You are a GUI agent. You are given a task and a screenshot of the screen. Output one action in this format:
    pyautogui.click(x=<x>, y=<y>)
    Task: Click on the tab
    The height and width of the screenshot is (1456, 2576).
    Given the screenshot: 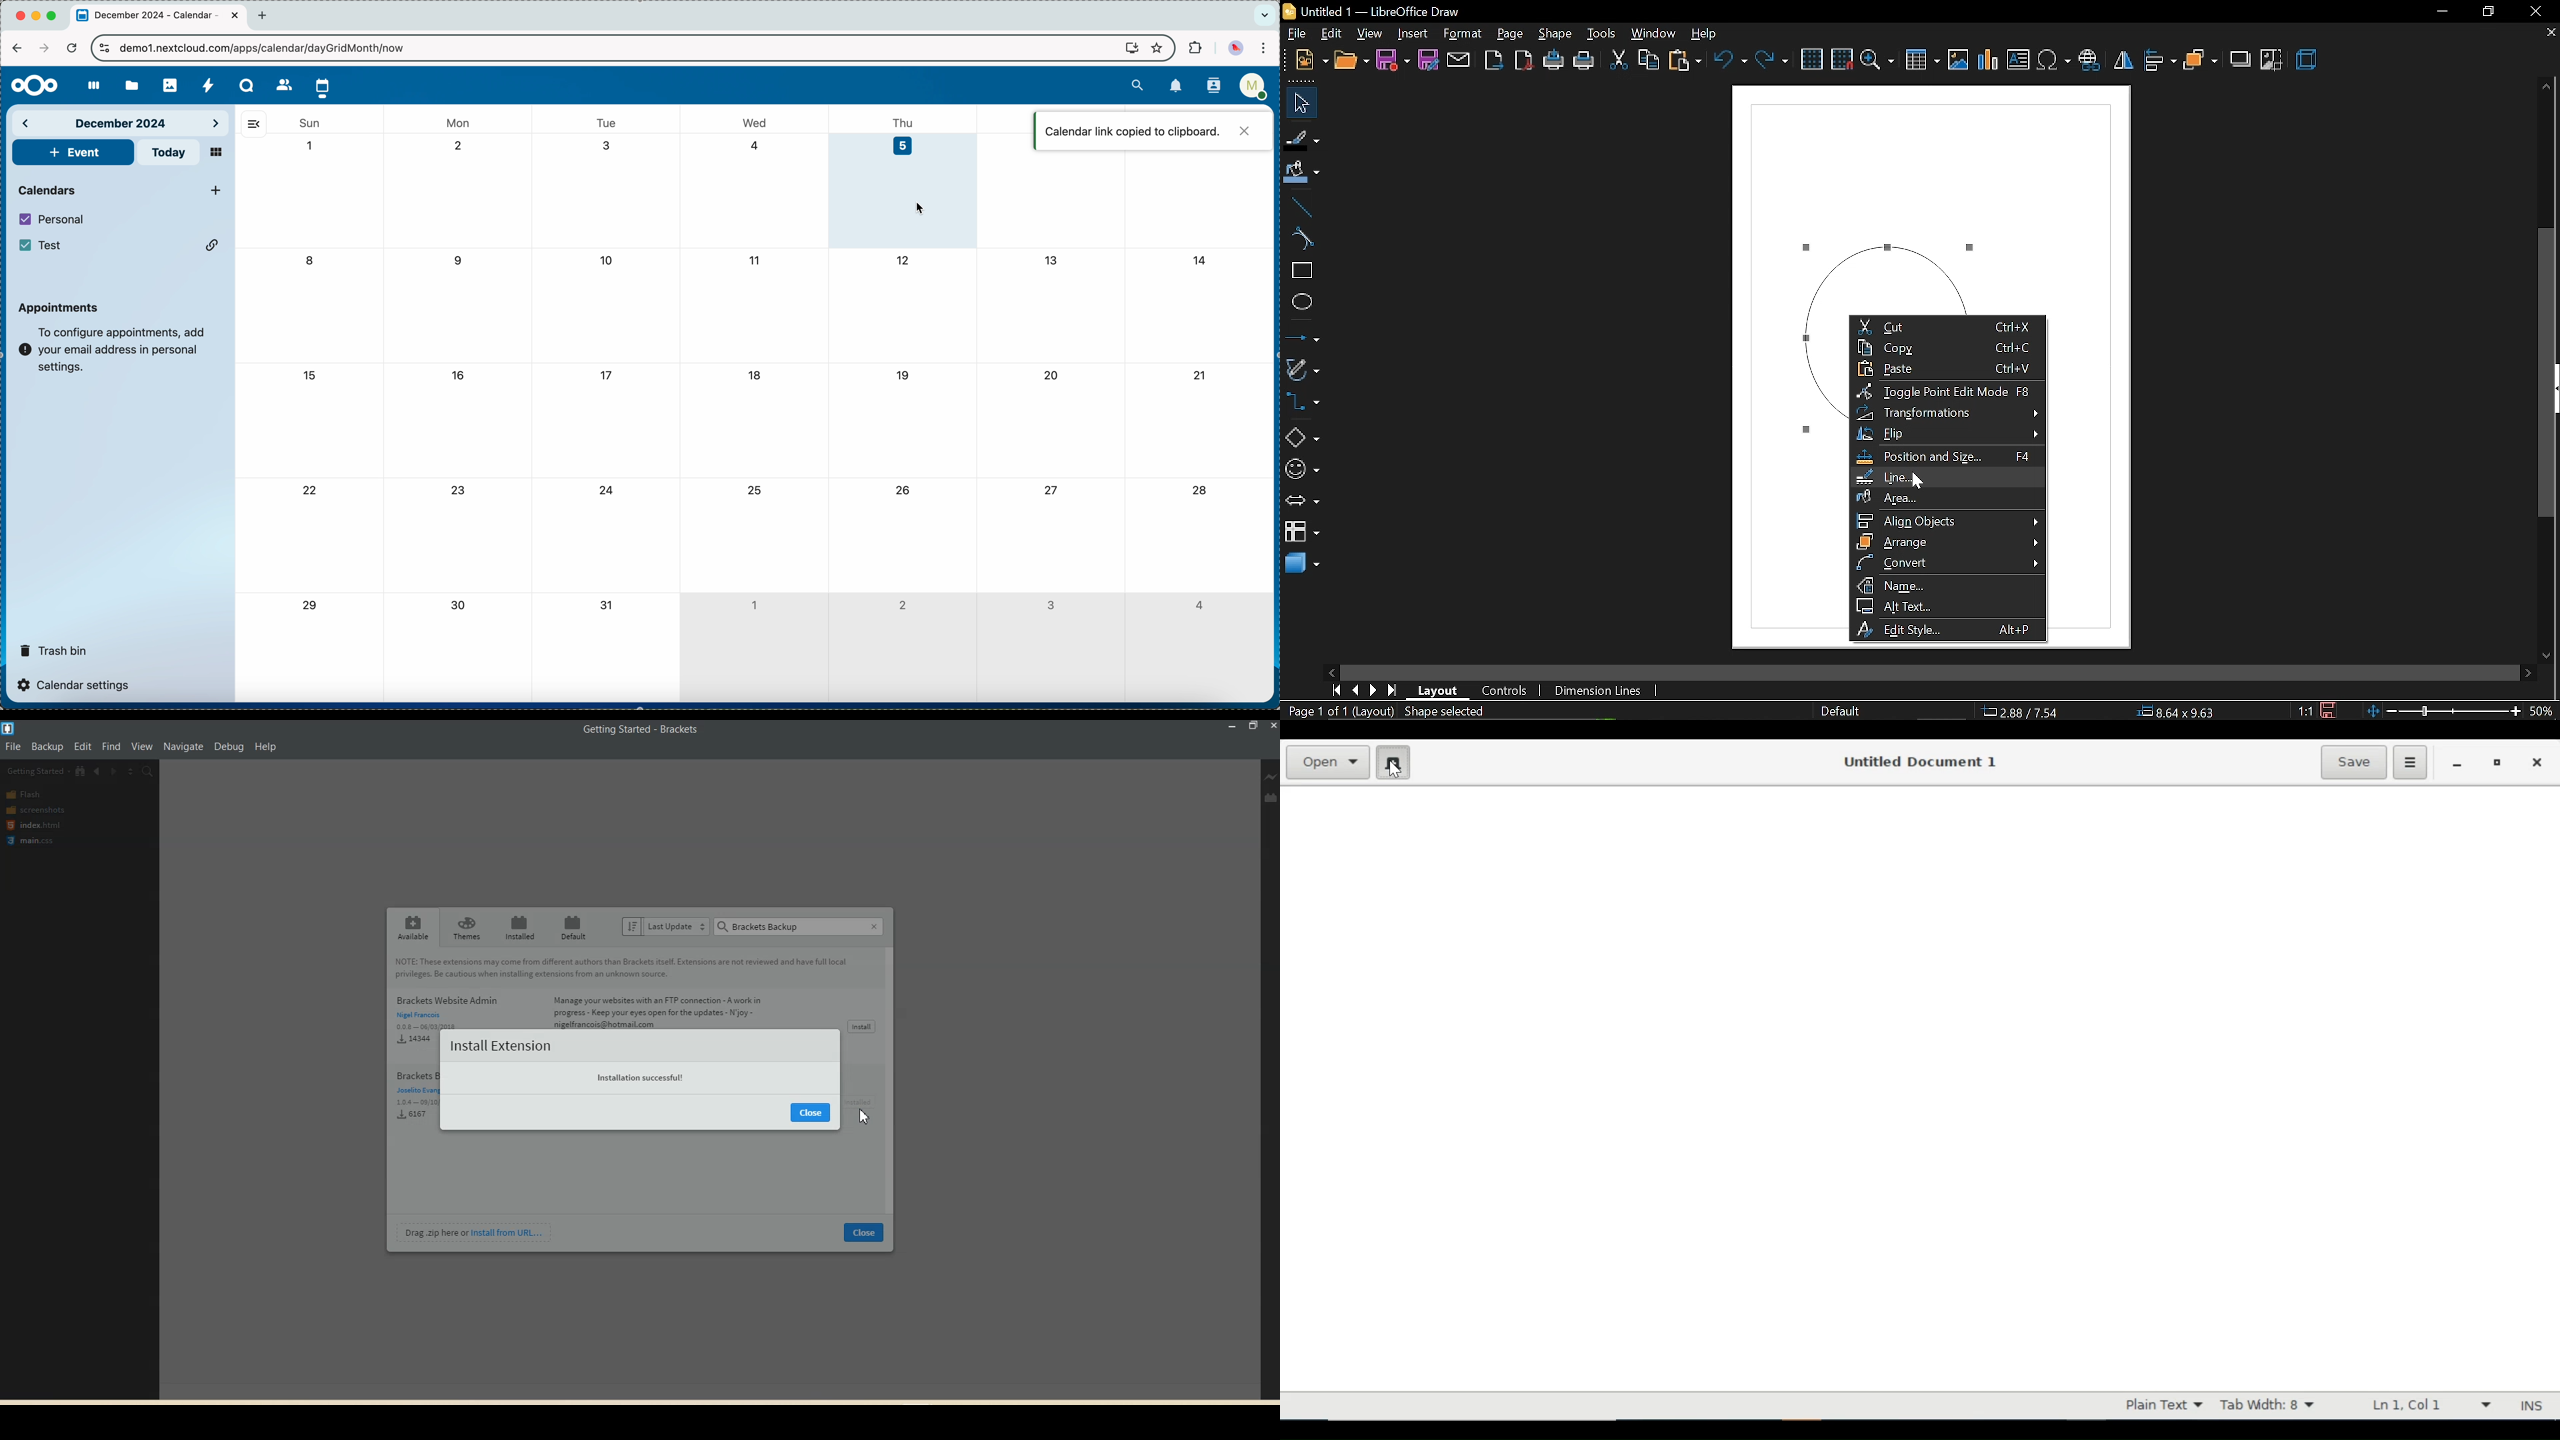 What is the action you would take?
    pyautogui.click(x=159, y=16)
    